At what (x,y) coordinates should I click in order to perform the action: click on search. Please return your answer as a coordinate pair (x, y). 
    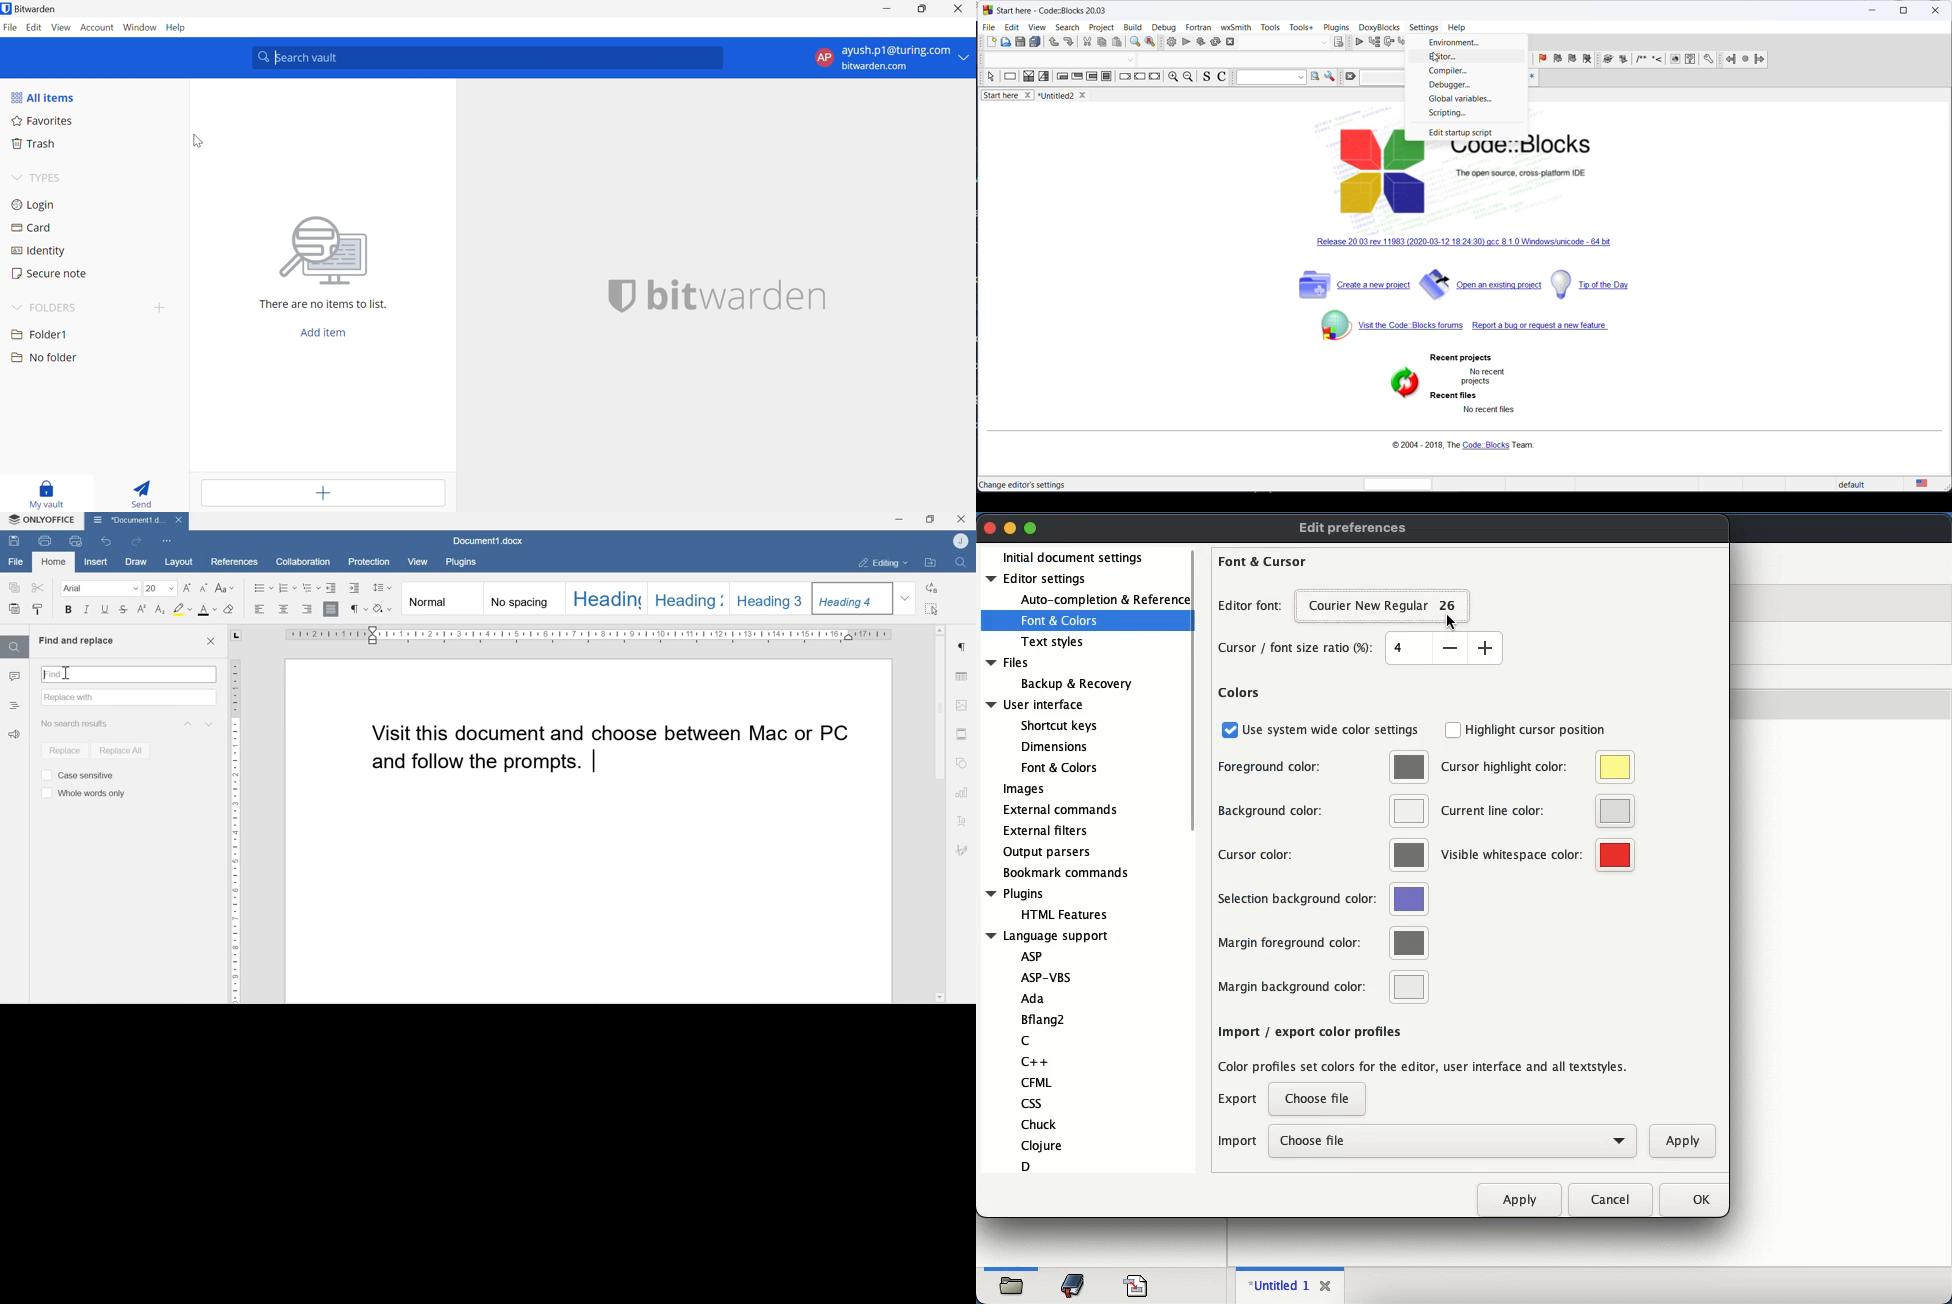
    Looking at the image, I should click on (1067, 27).